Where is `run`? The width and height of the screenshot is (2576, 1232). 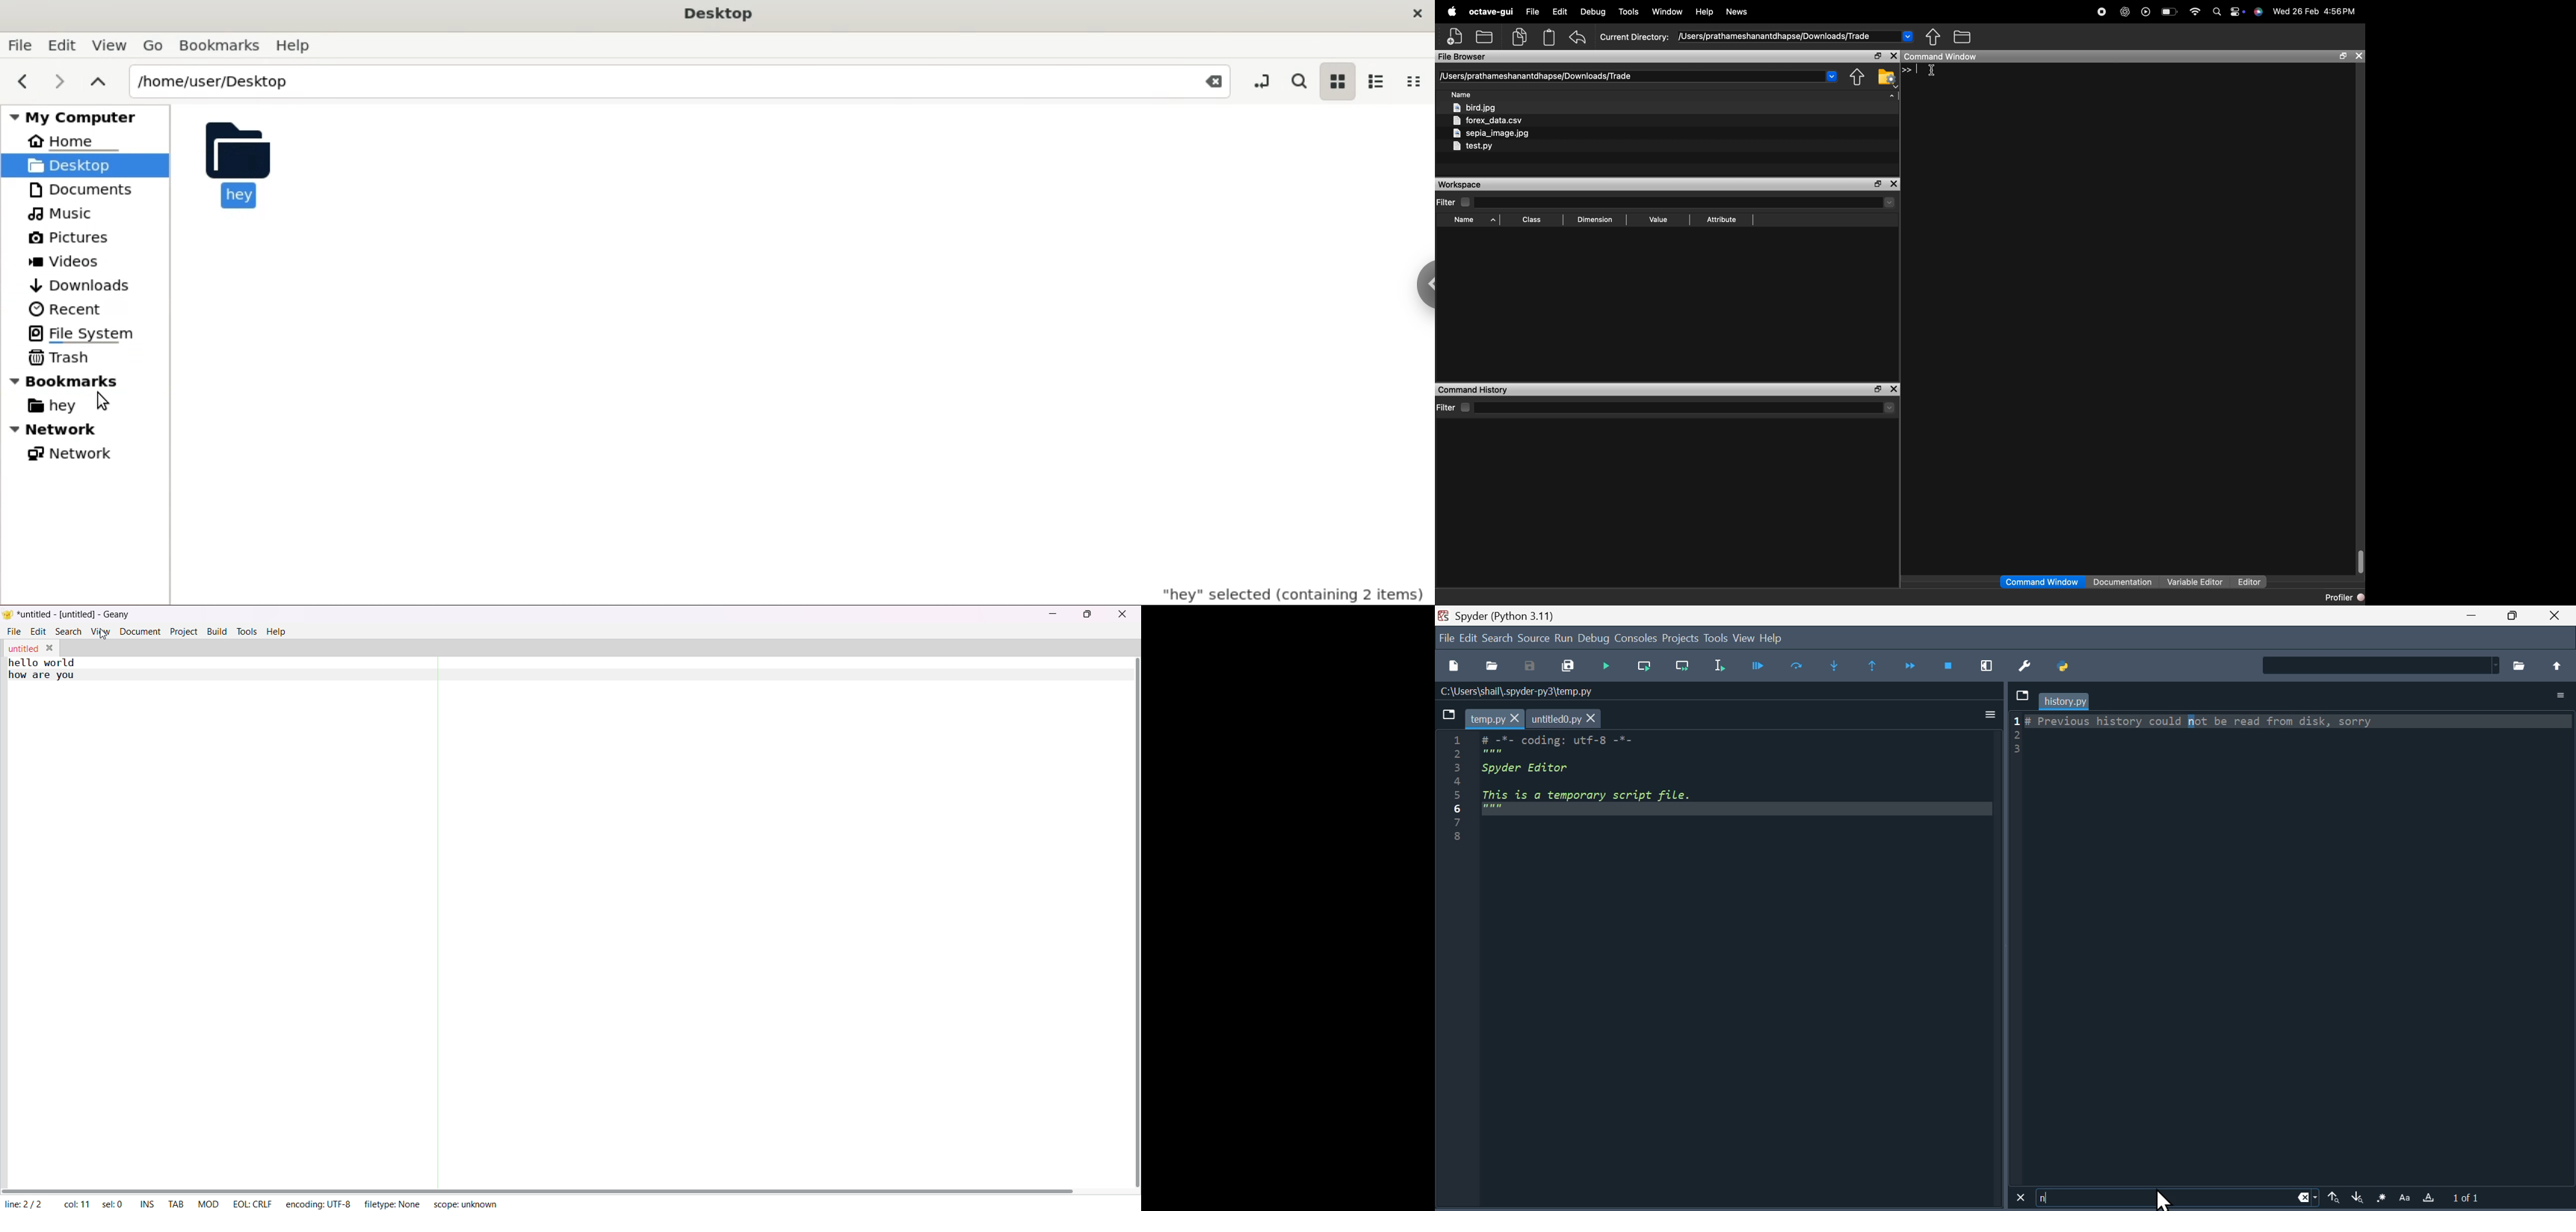 run is located at coordinates (1563, 637).